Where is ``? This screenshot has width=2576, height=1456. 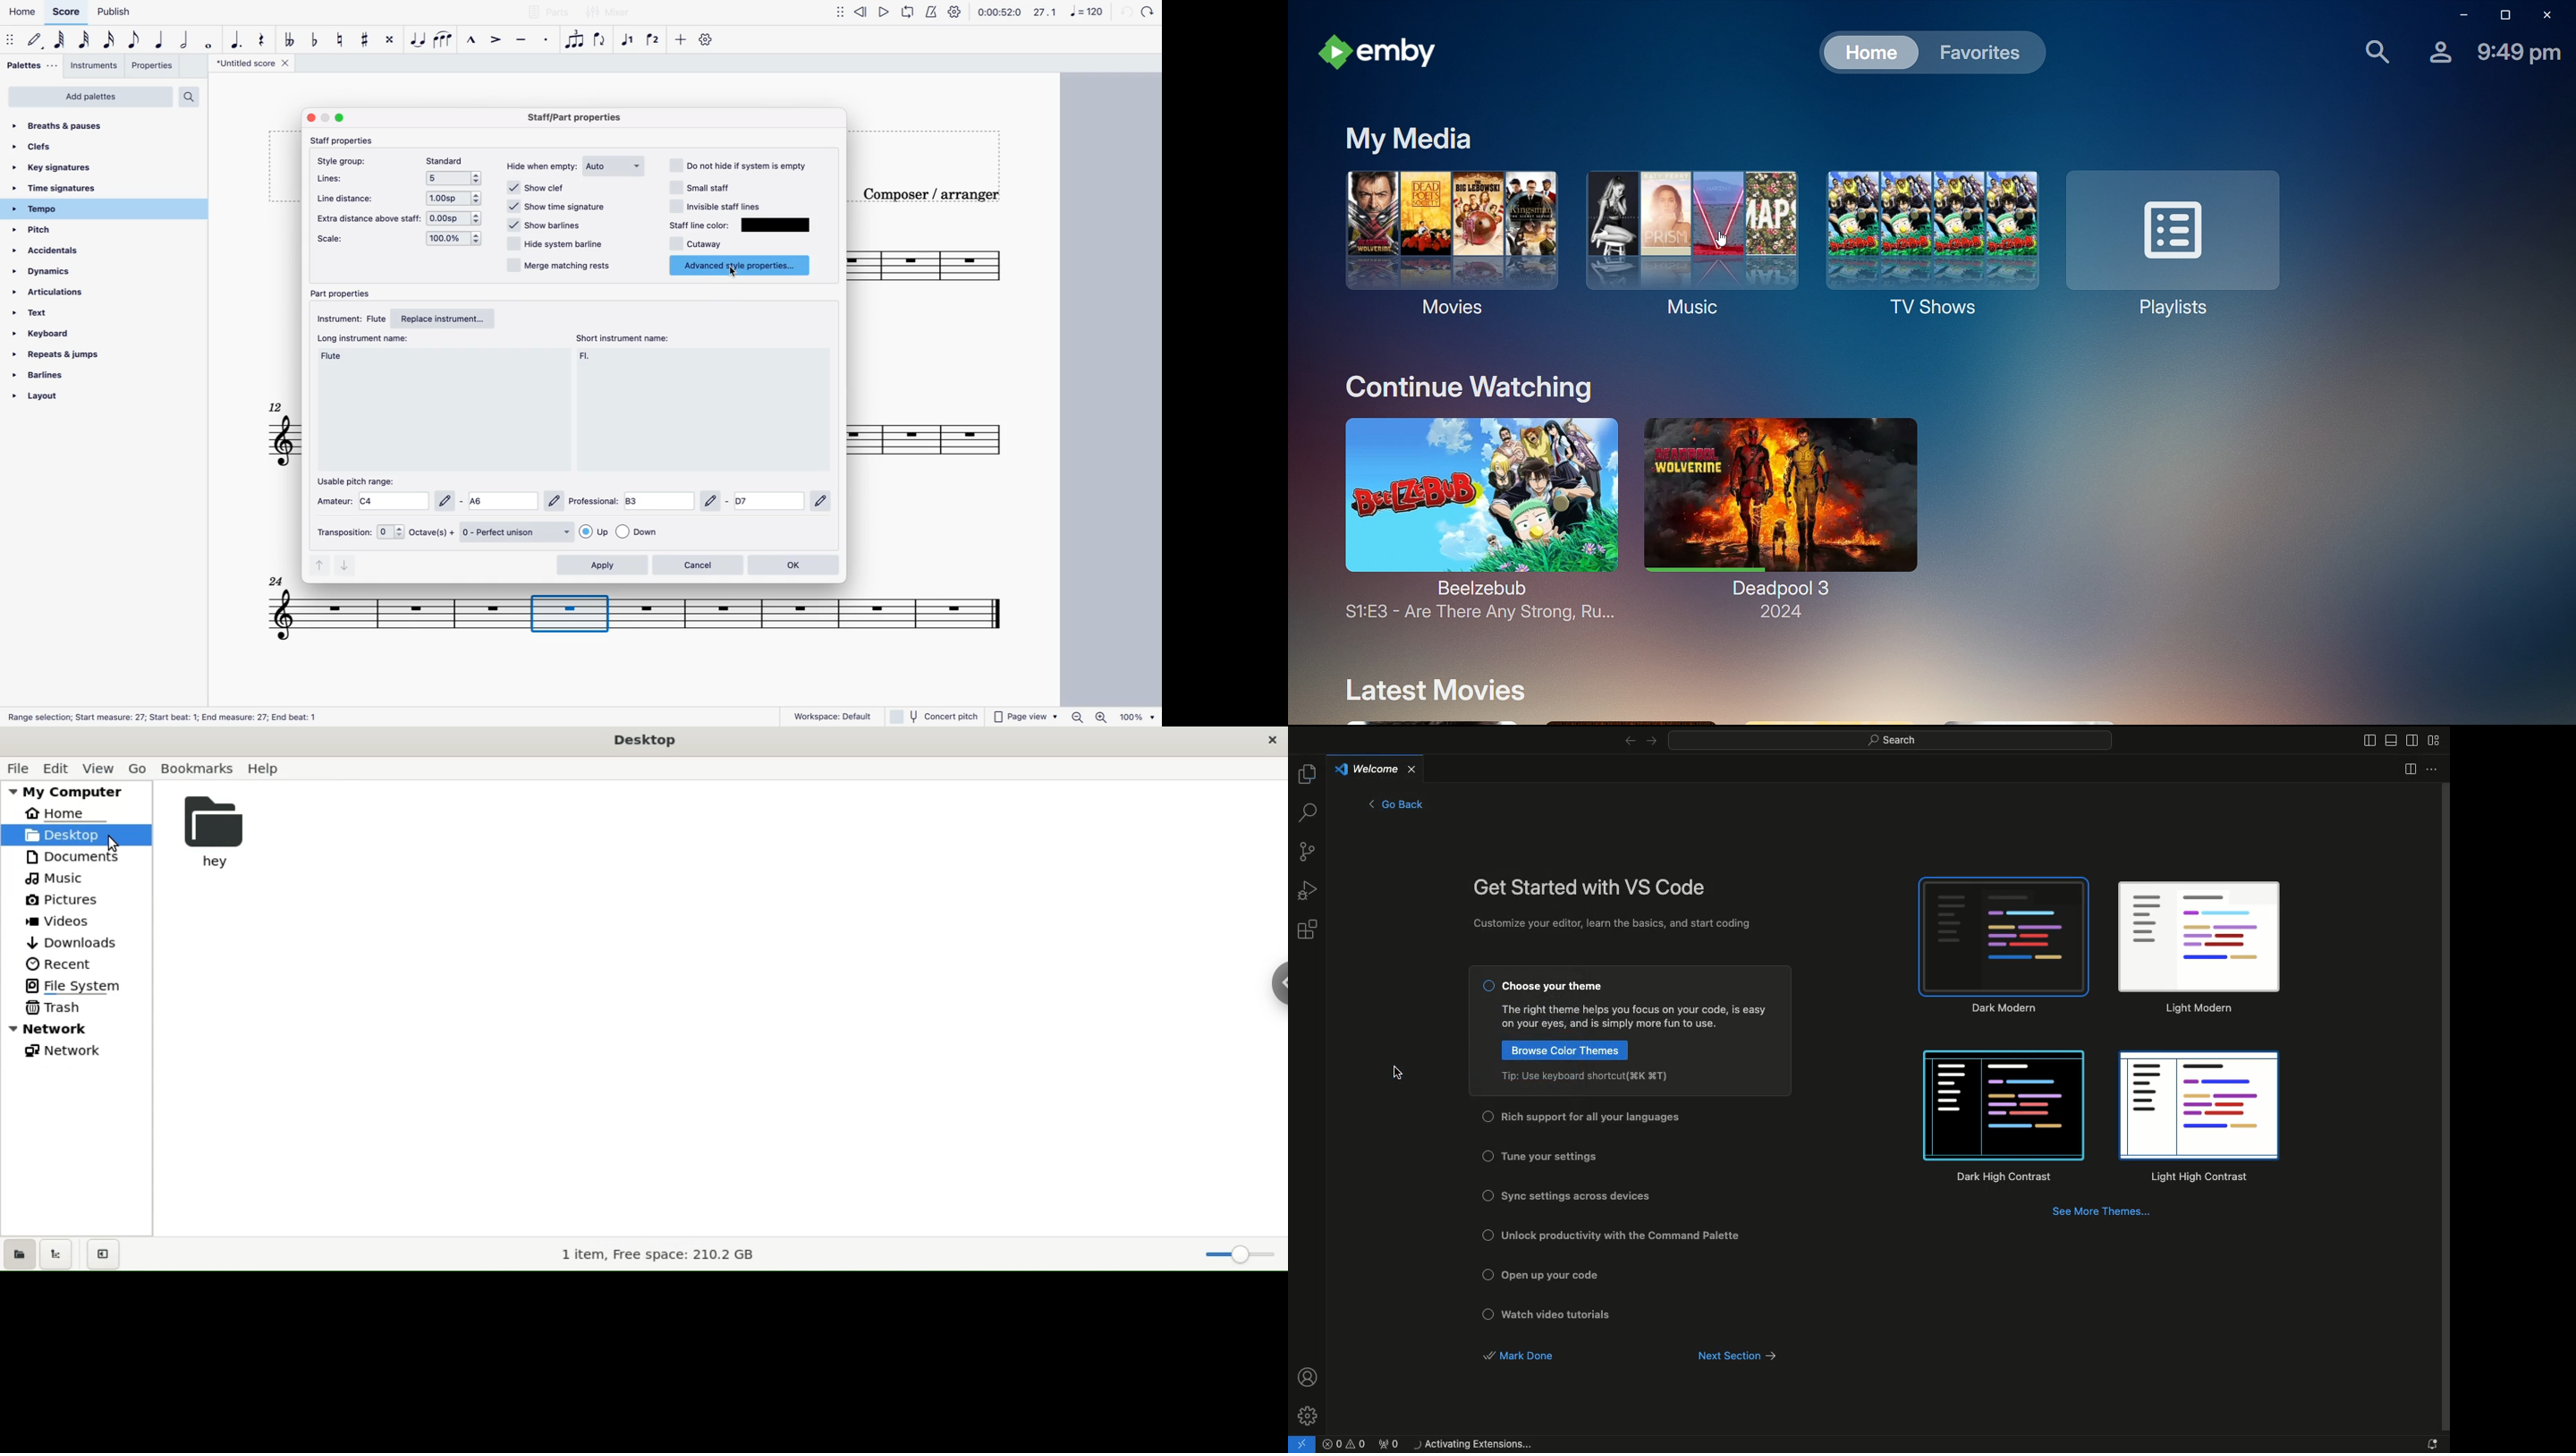  is located at coordinates (823, 502).